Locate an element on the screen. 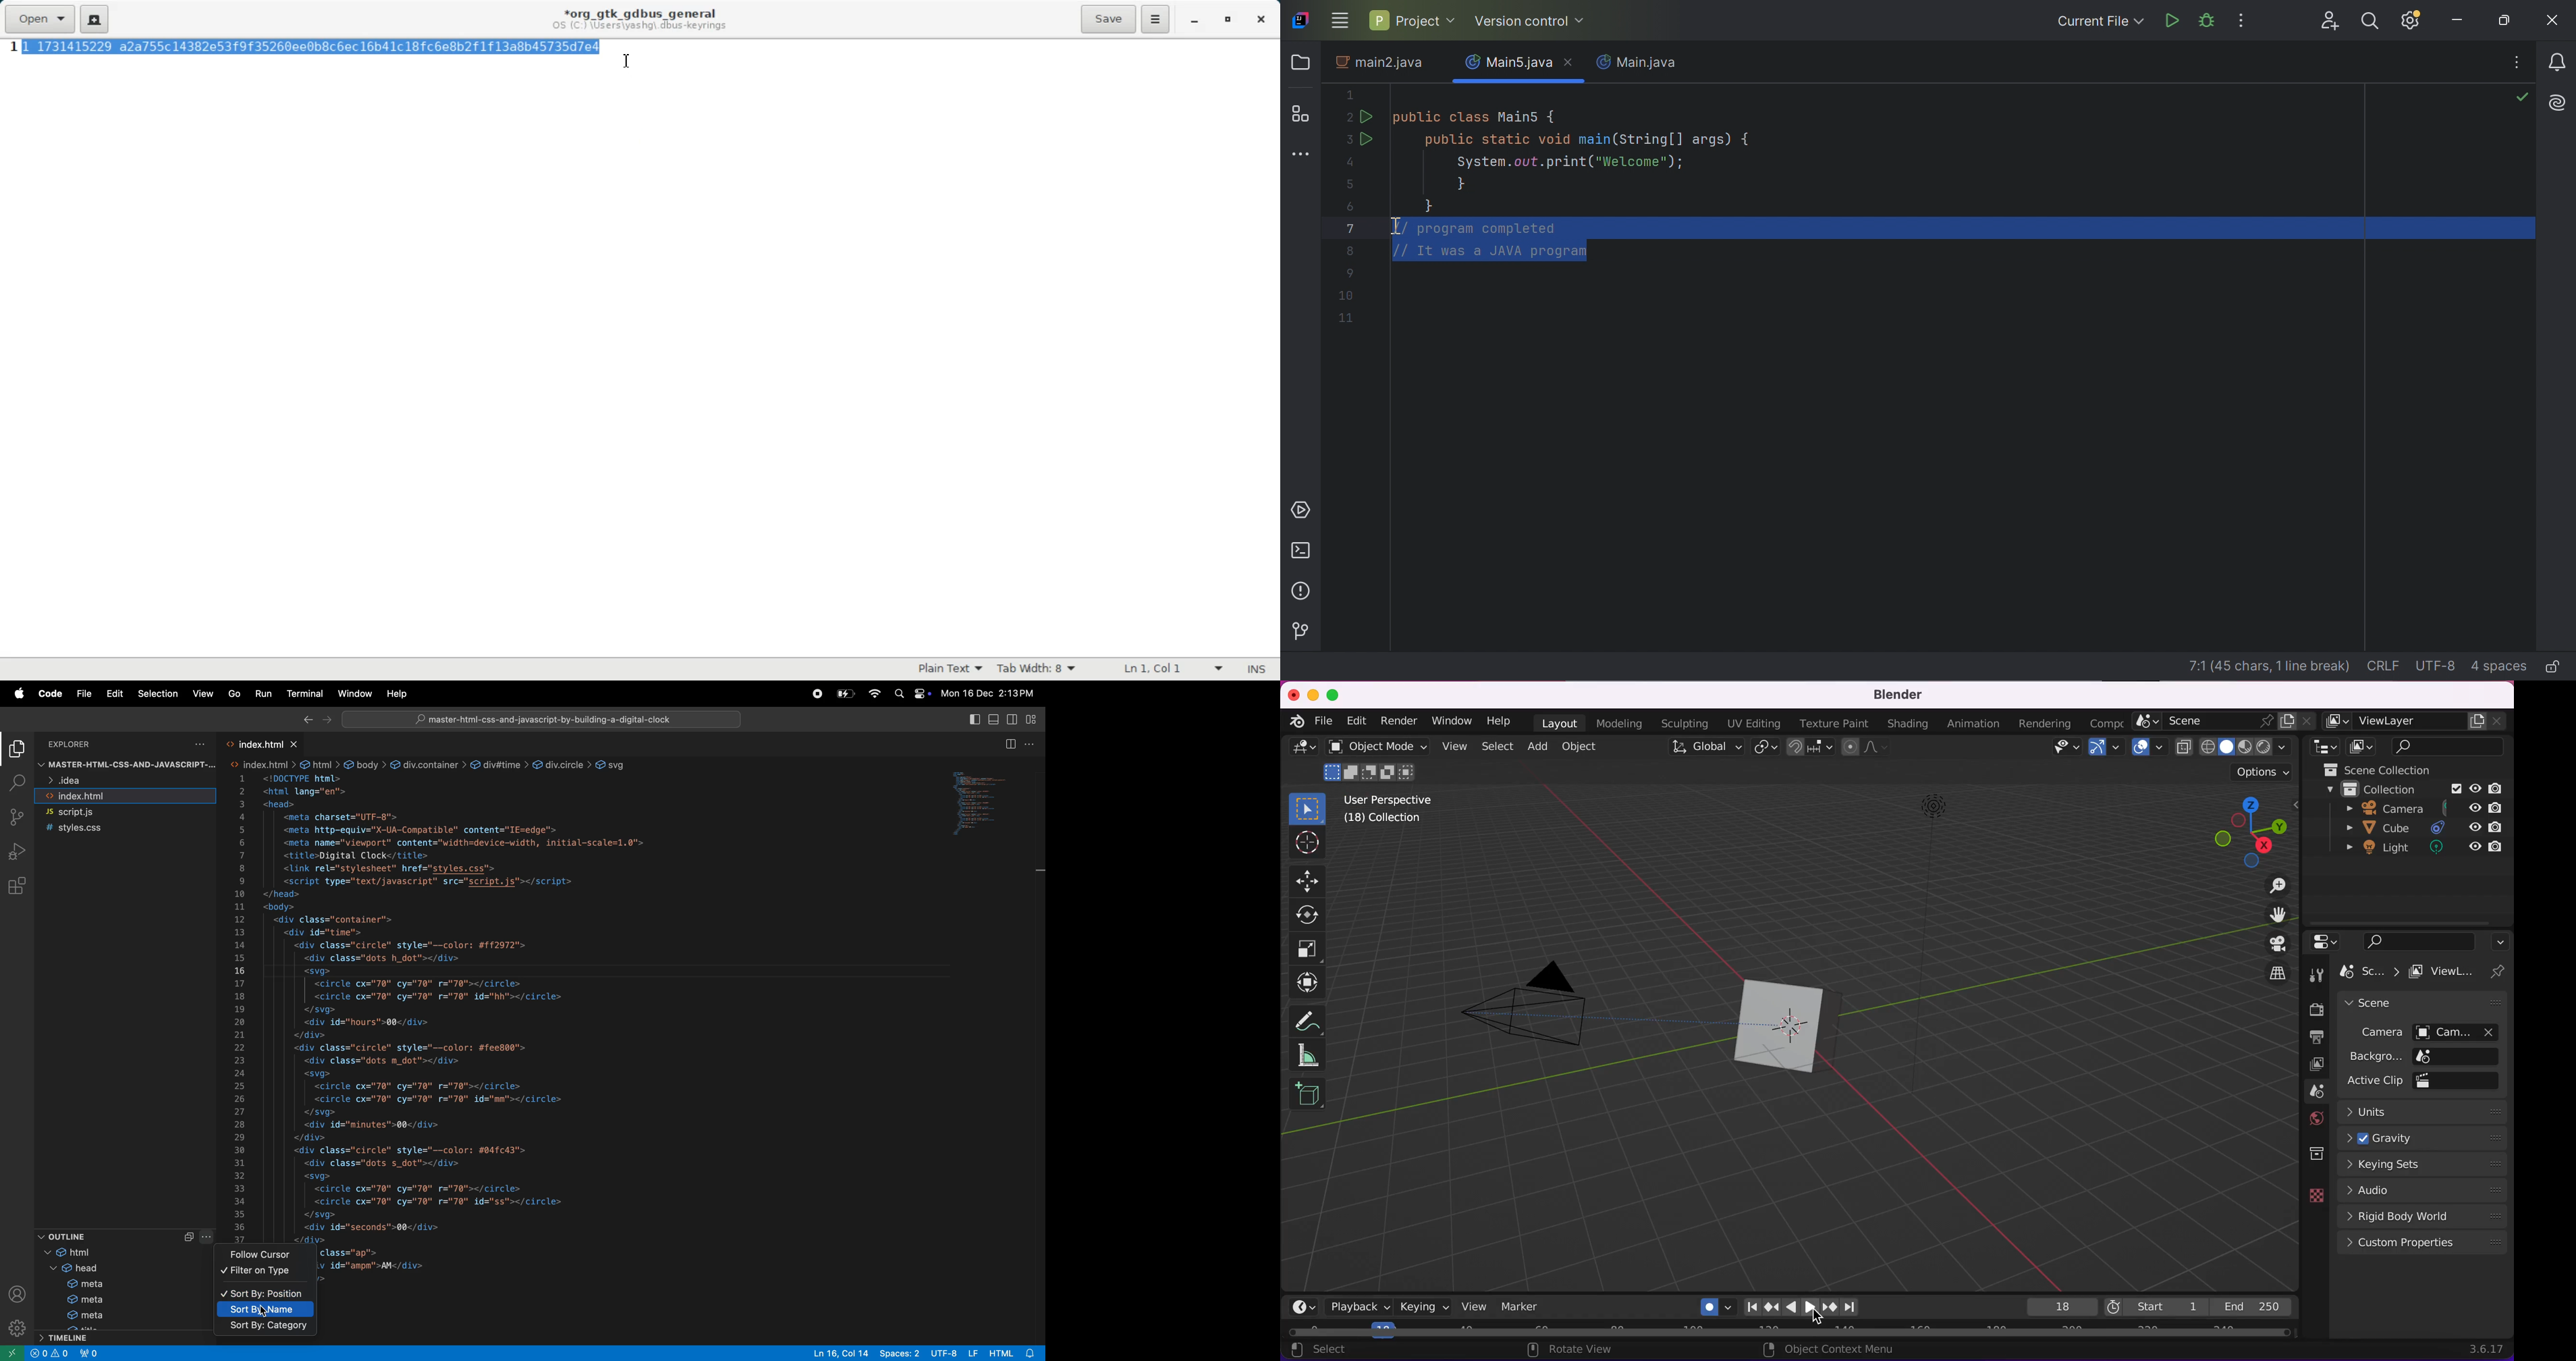 This screenshot has height=1372, width=2576.  collapse is located at coordinates (2502, 941).